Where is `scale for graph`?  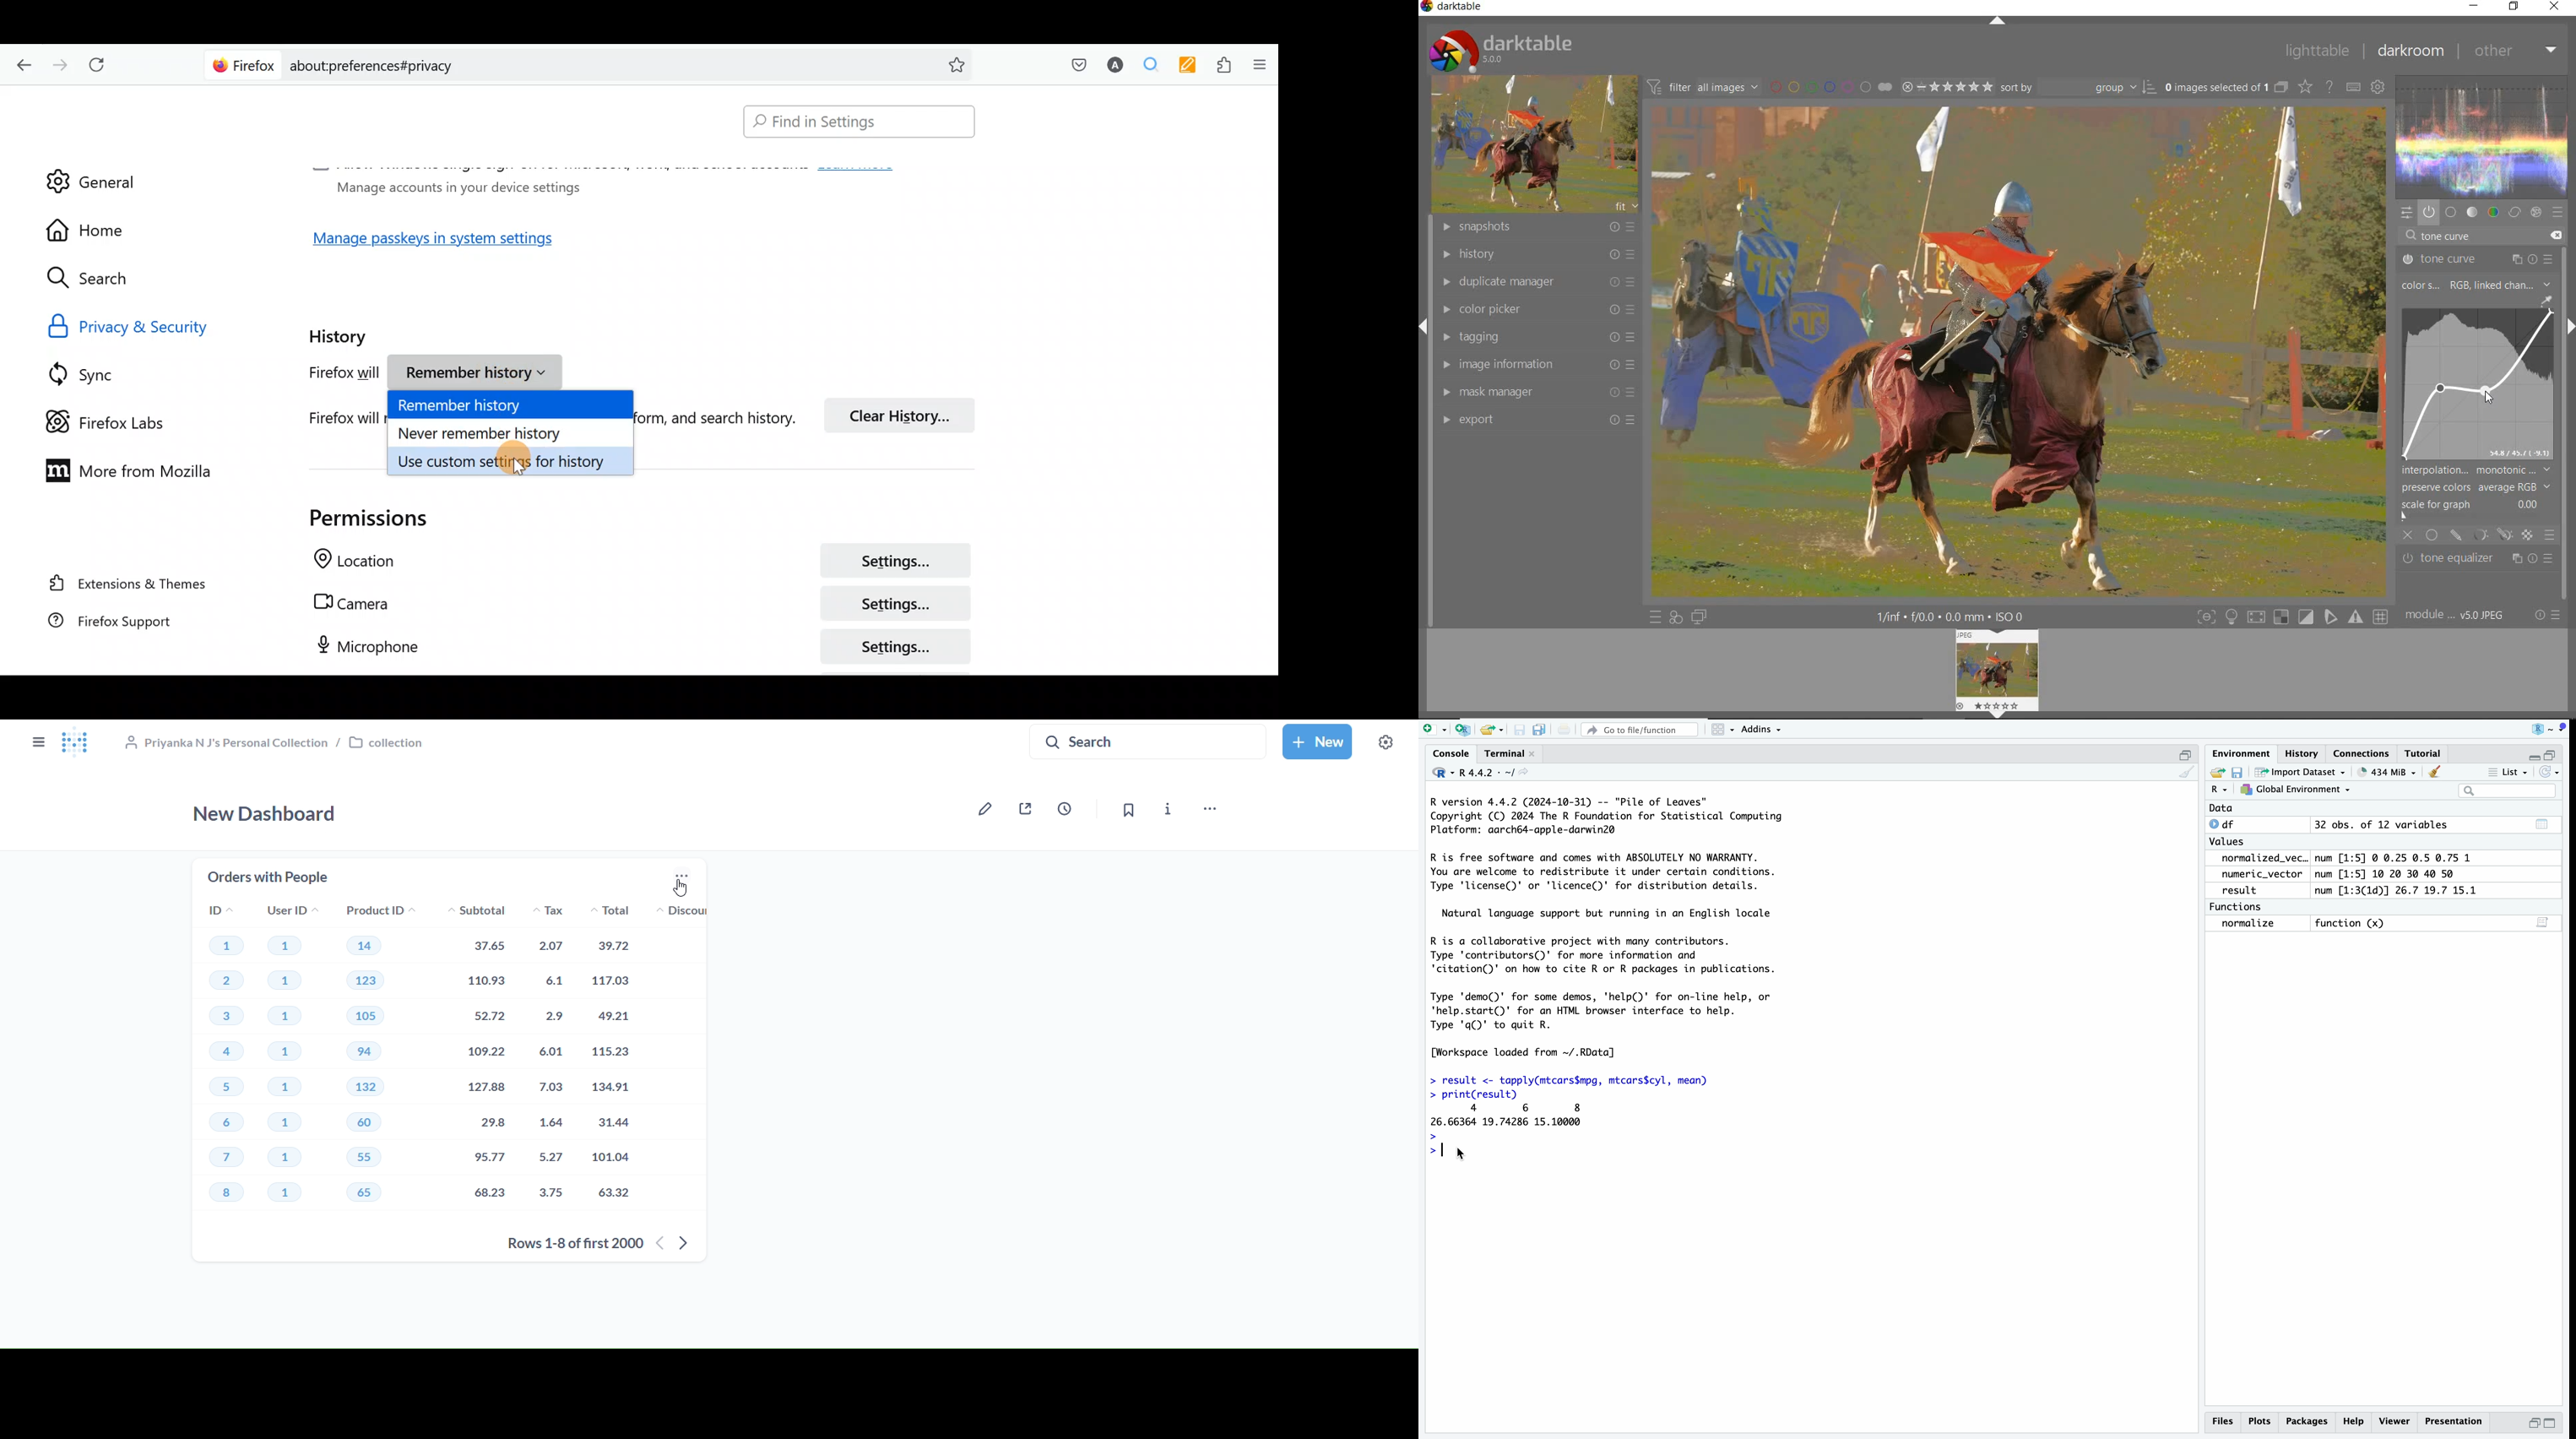
scale for graph is located at coordinates (2473, 504).